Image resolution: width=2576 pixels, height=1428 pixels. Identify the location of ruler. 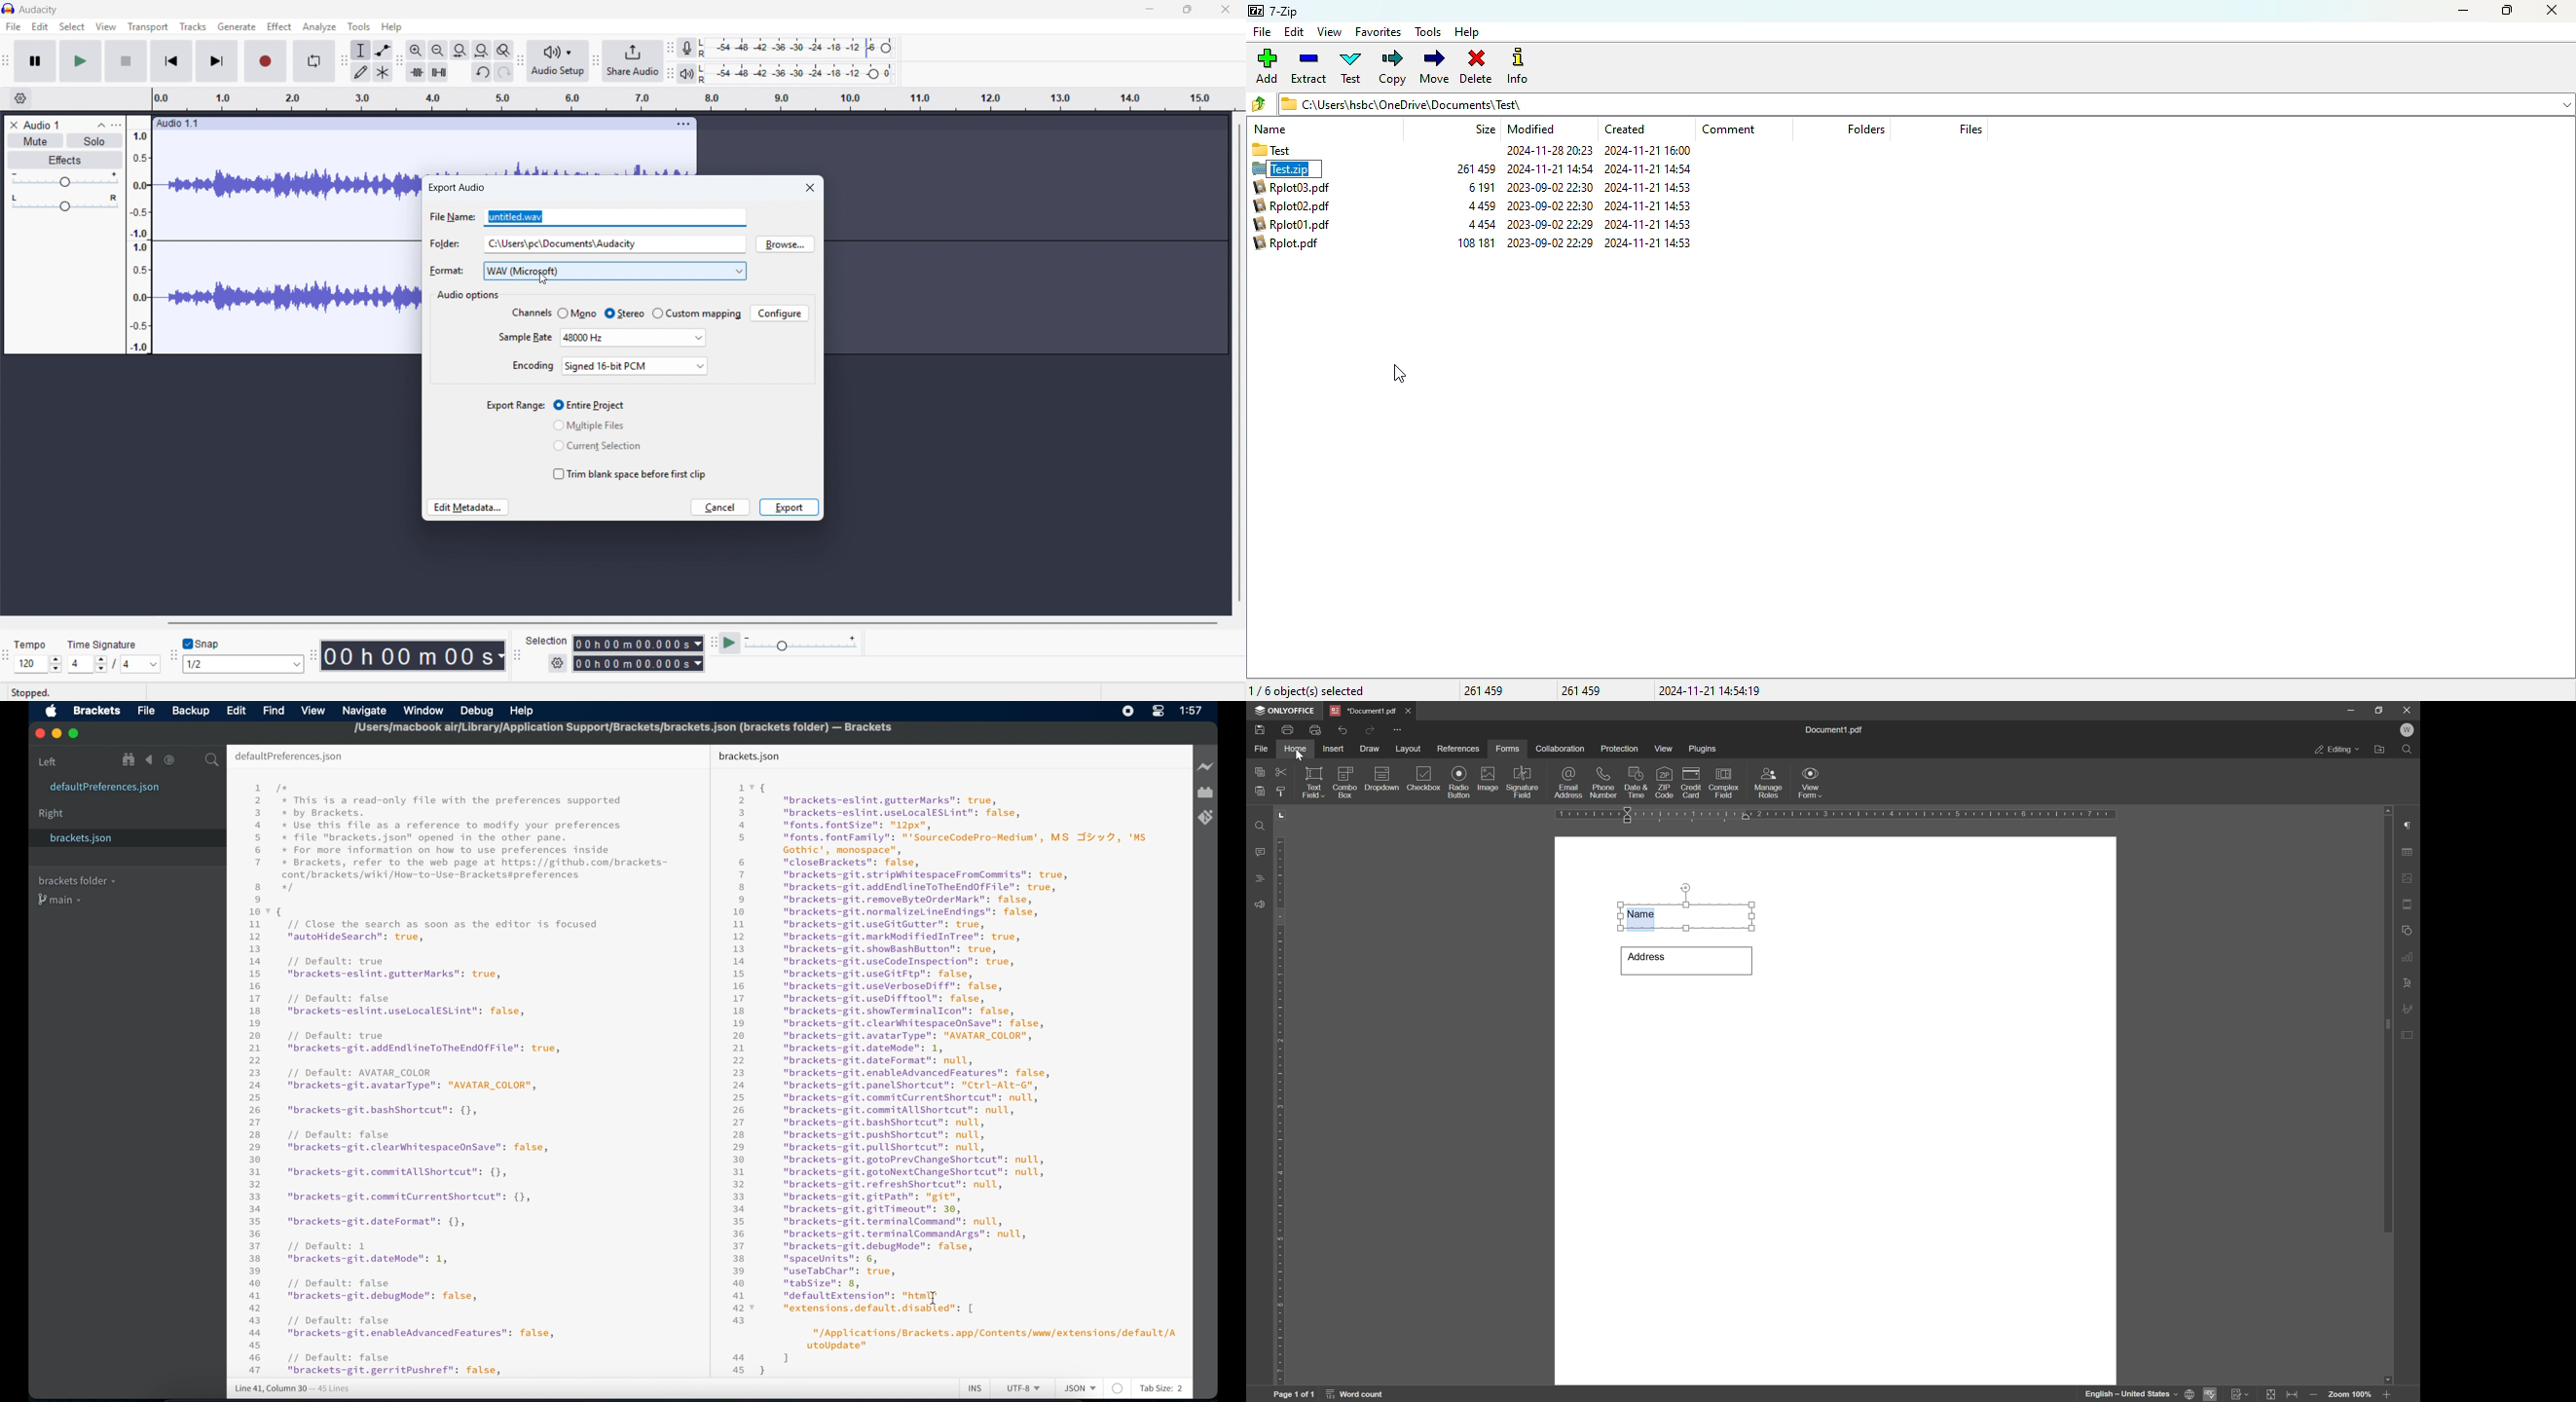
(1279, 1108).